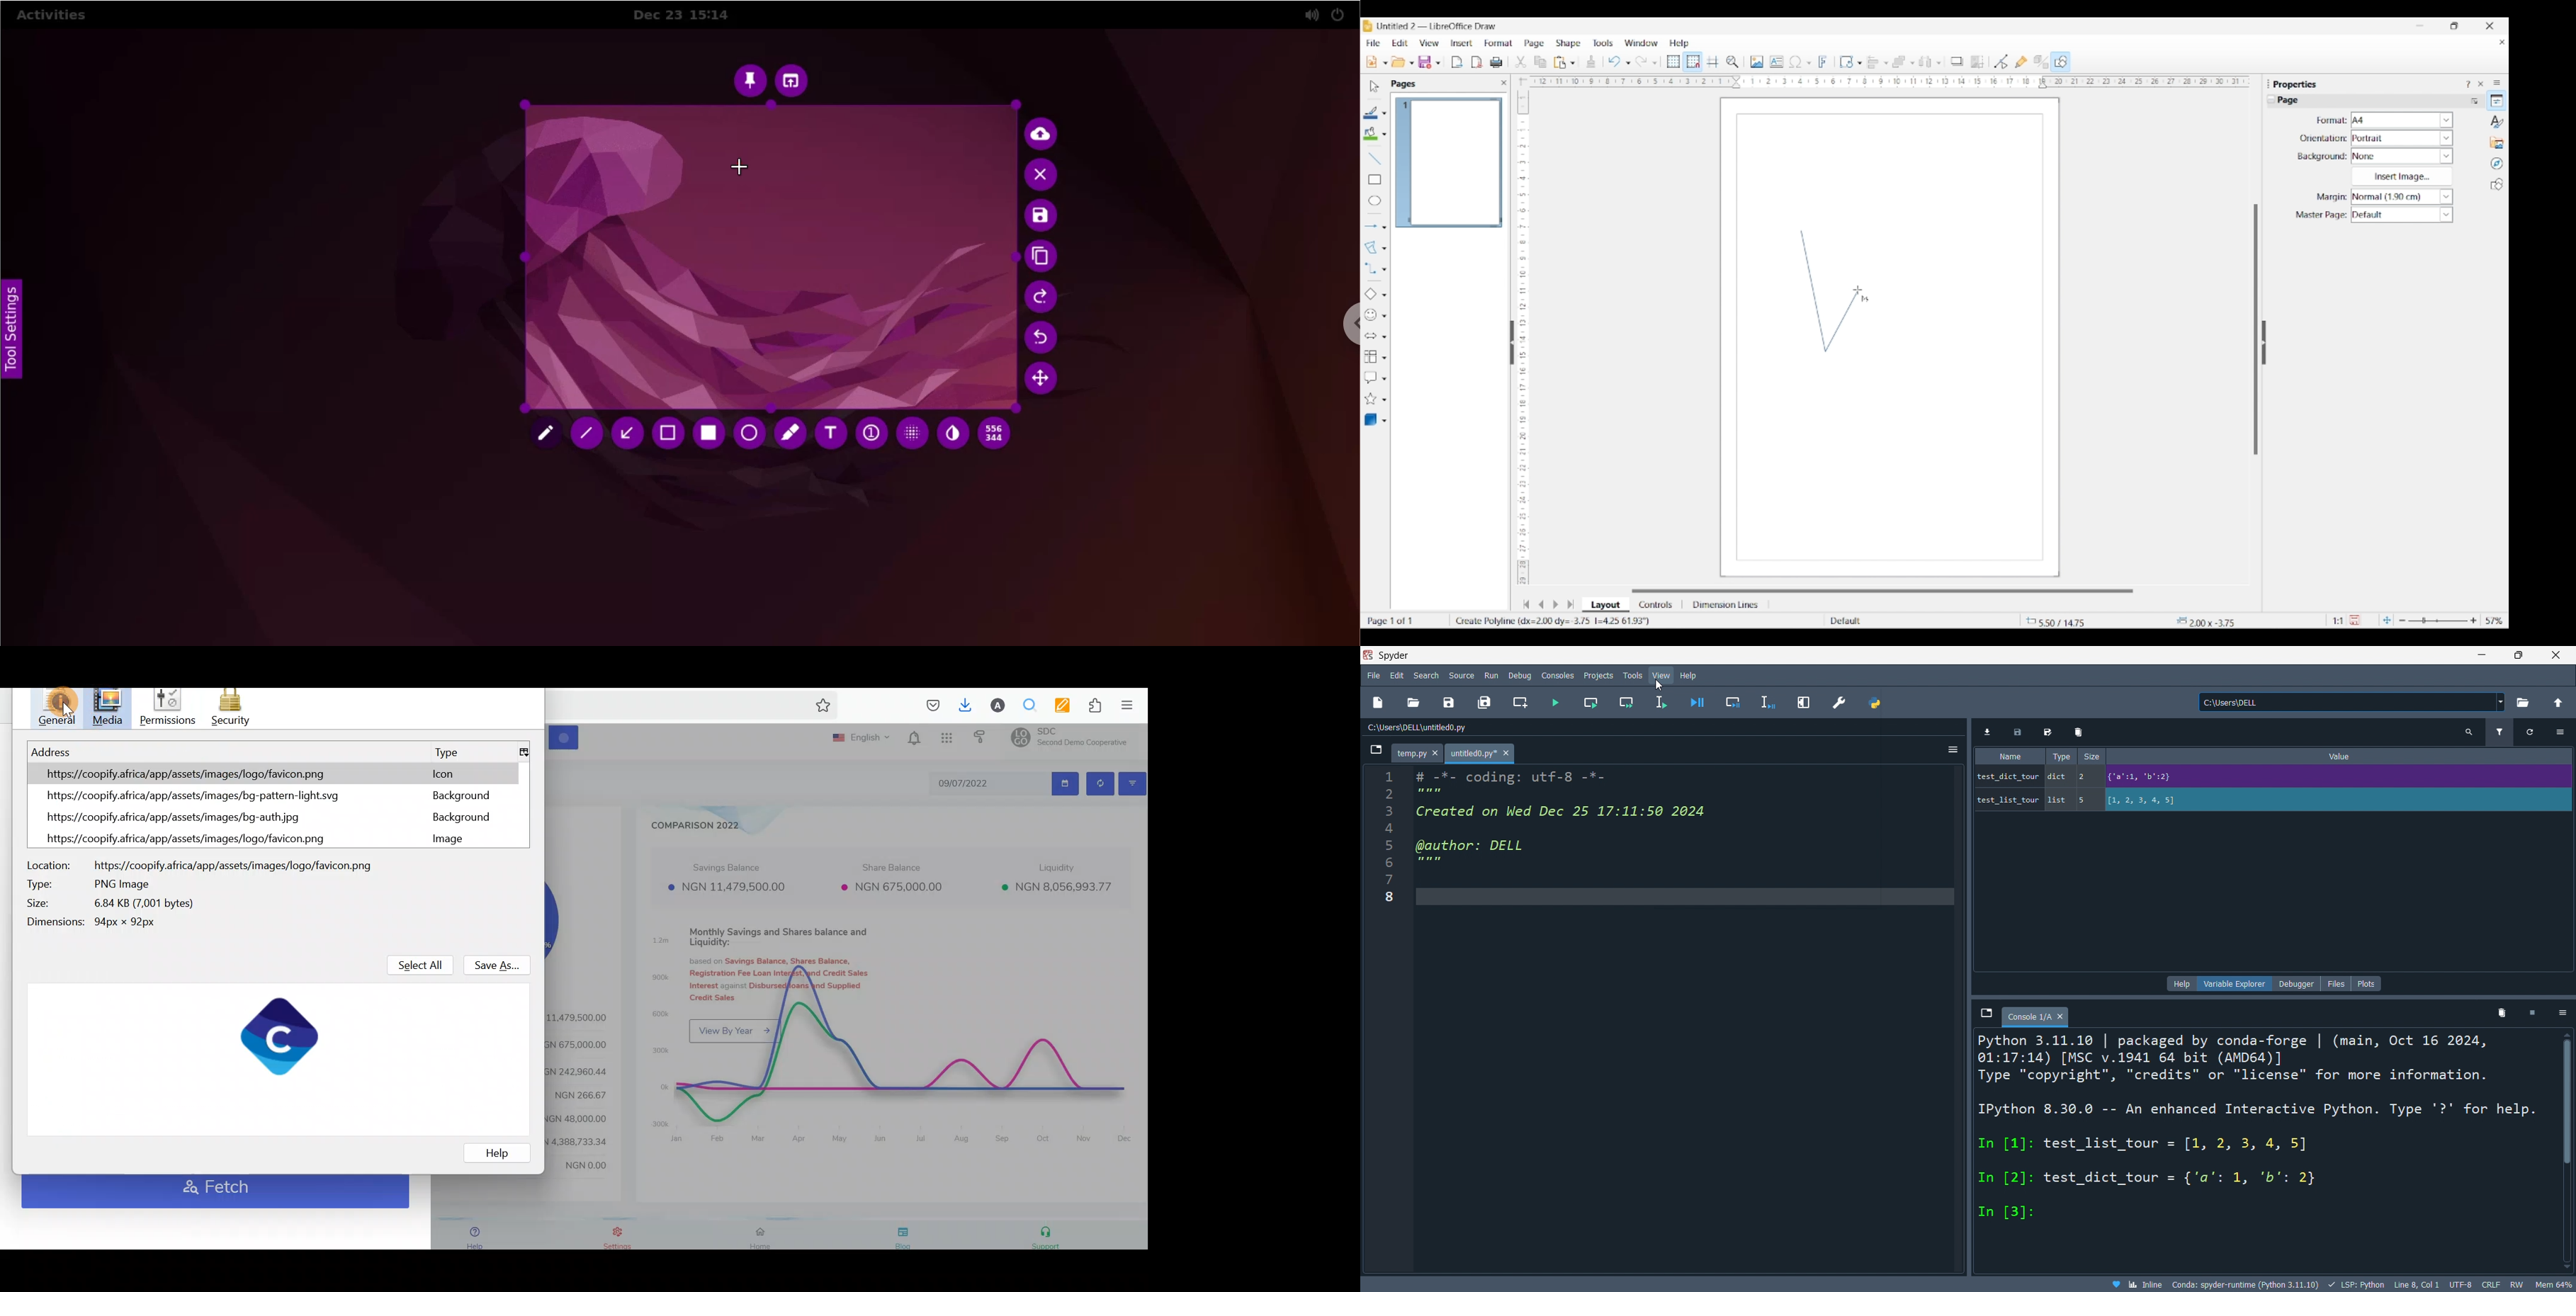 This screenshot has height=1316, width=2576. What do you see at coordinates (1438, 63) in the screenshot?
I see `Save options` at bounding box center [1438, 63].